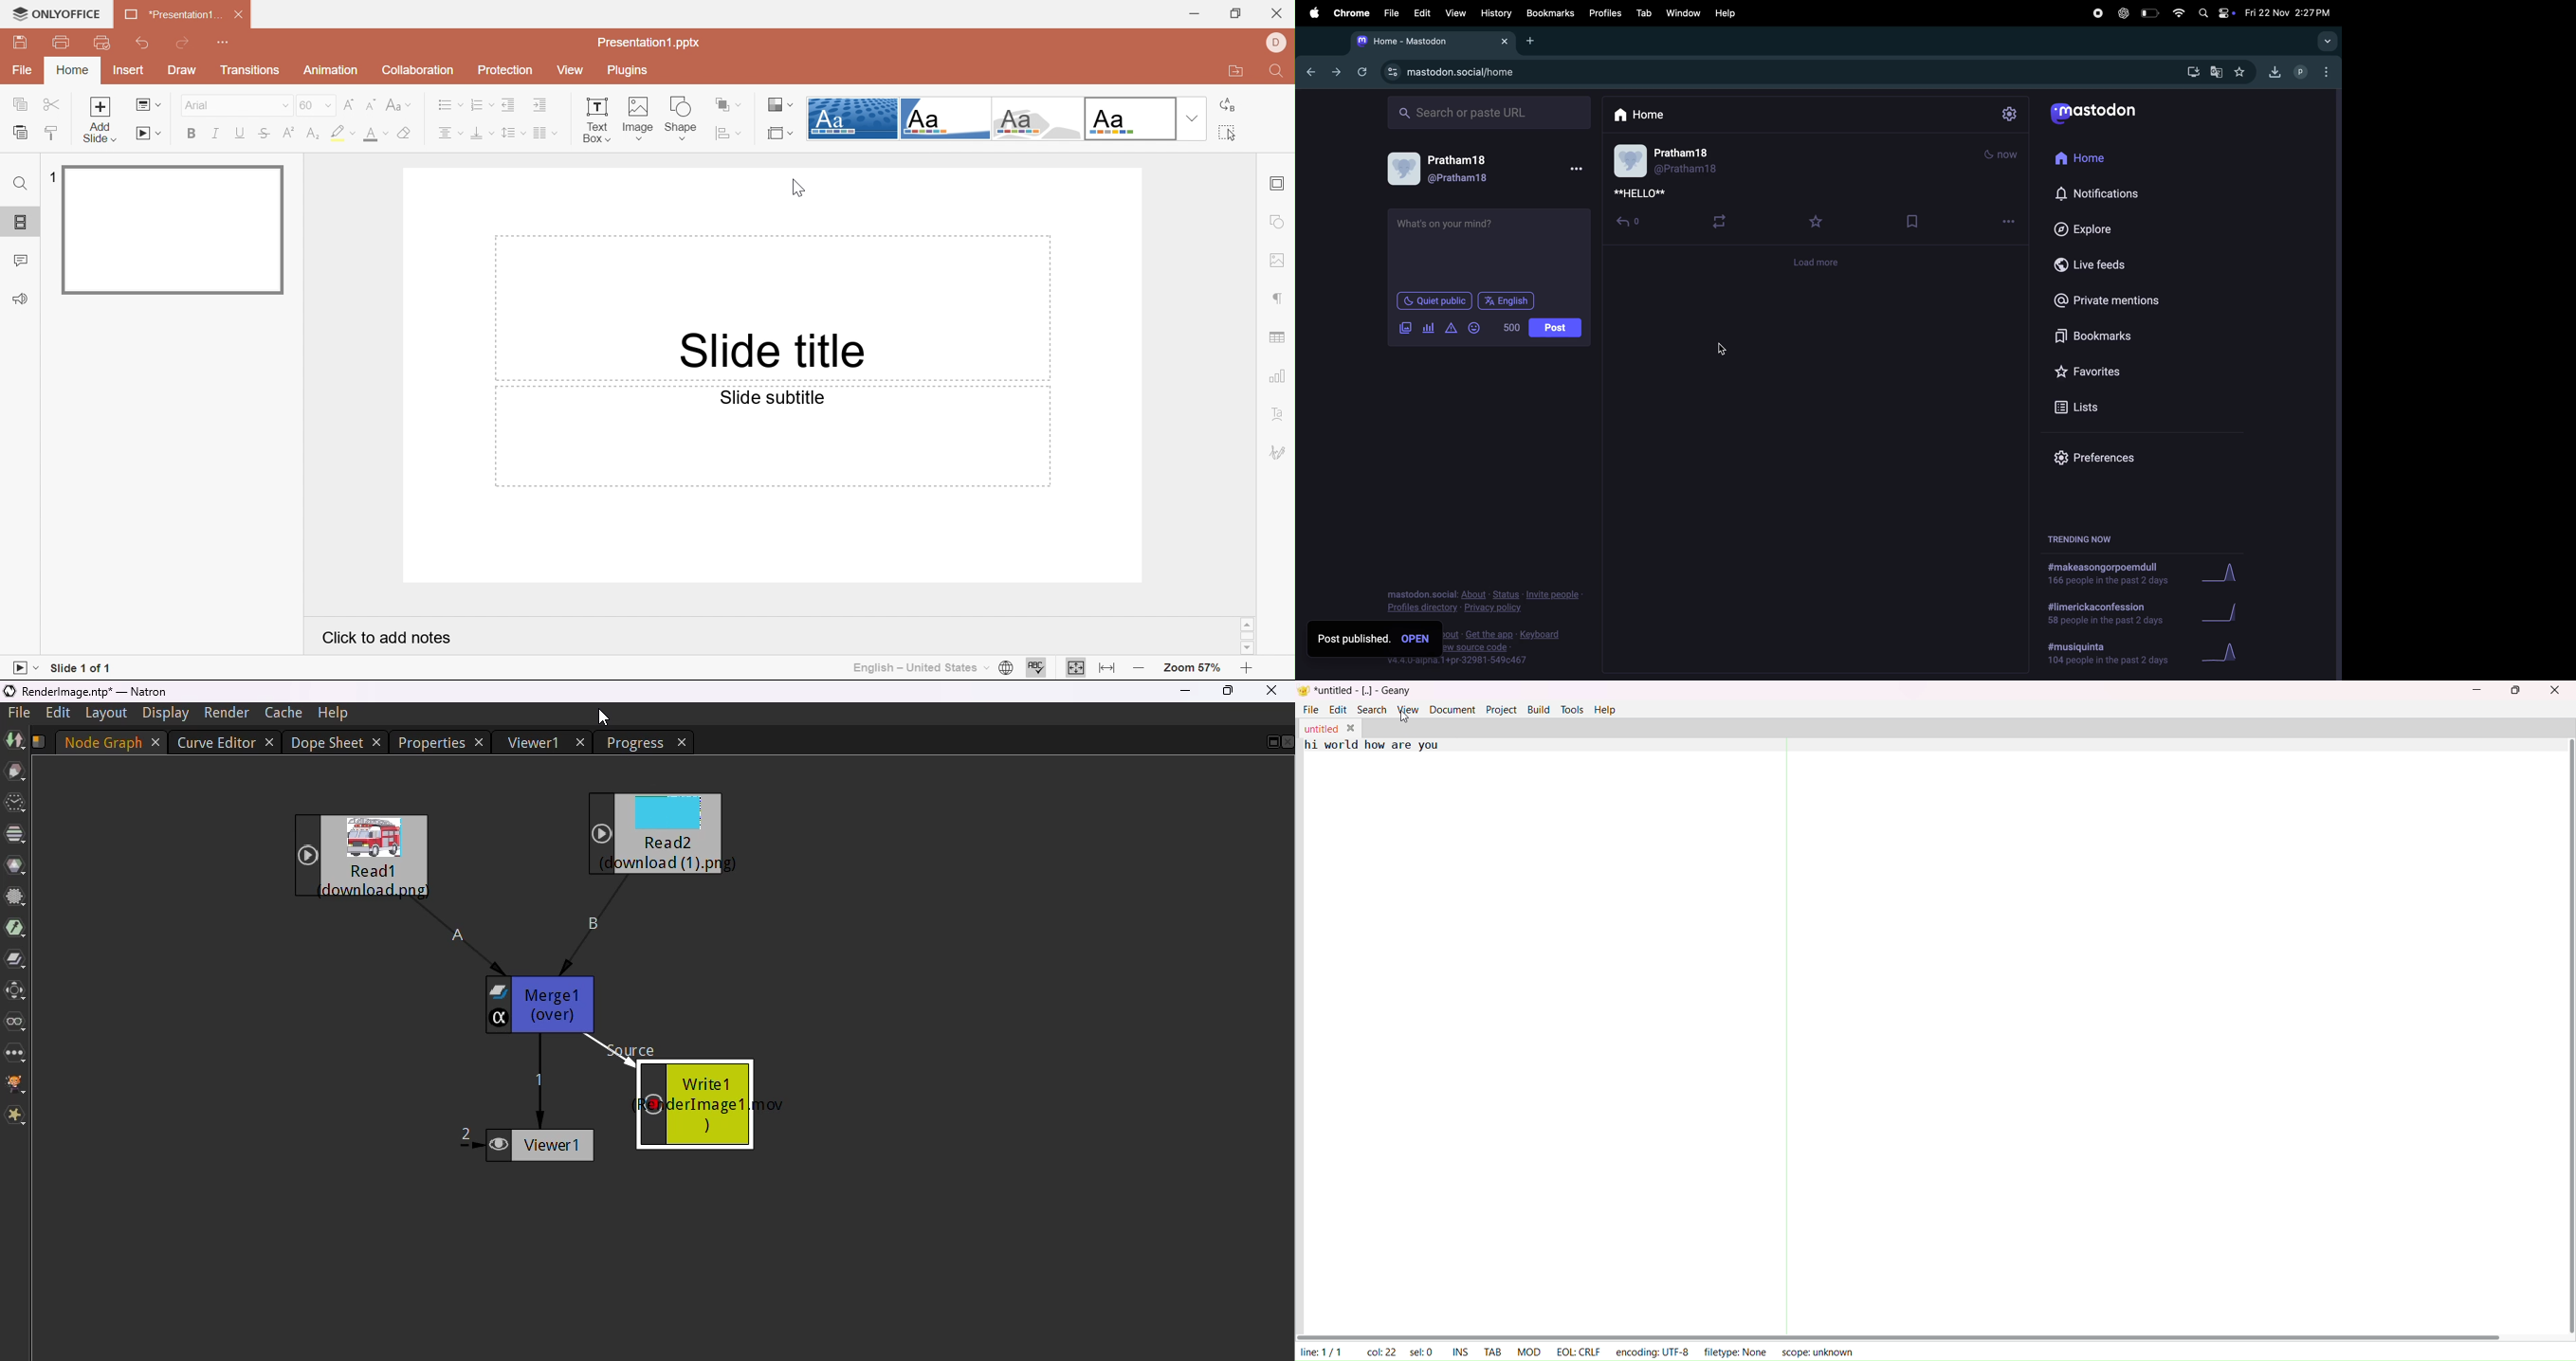 This screenshot has height=1372, width=2576. I want to click on settings, so click(2010, 114).